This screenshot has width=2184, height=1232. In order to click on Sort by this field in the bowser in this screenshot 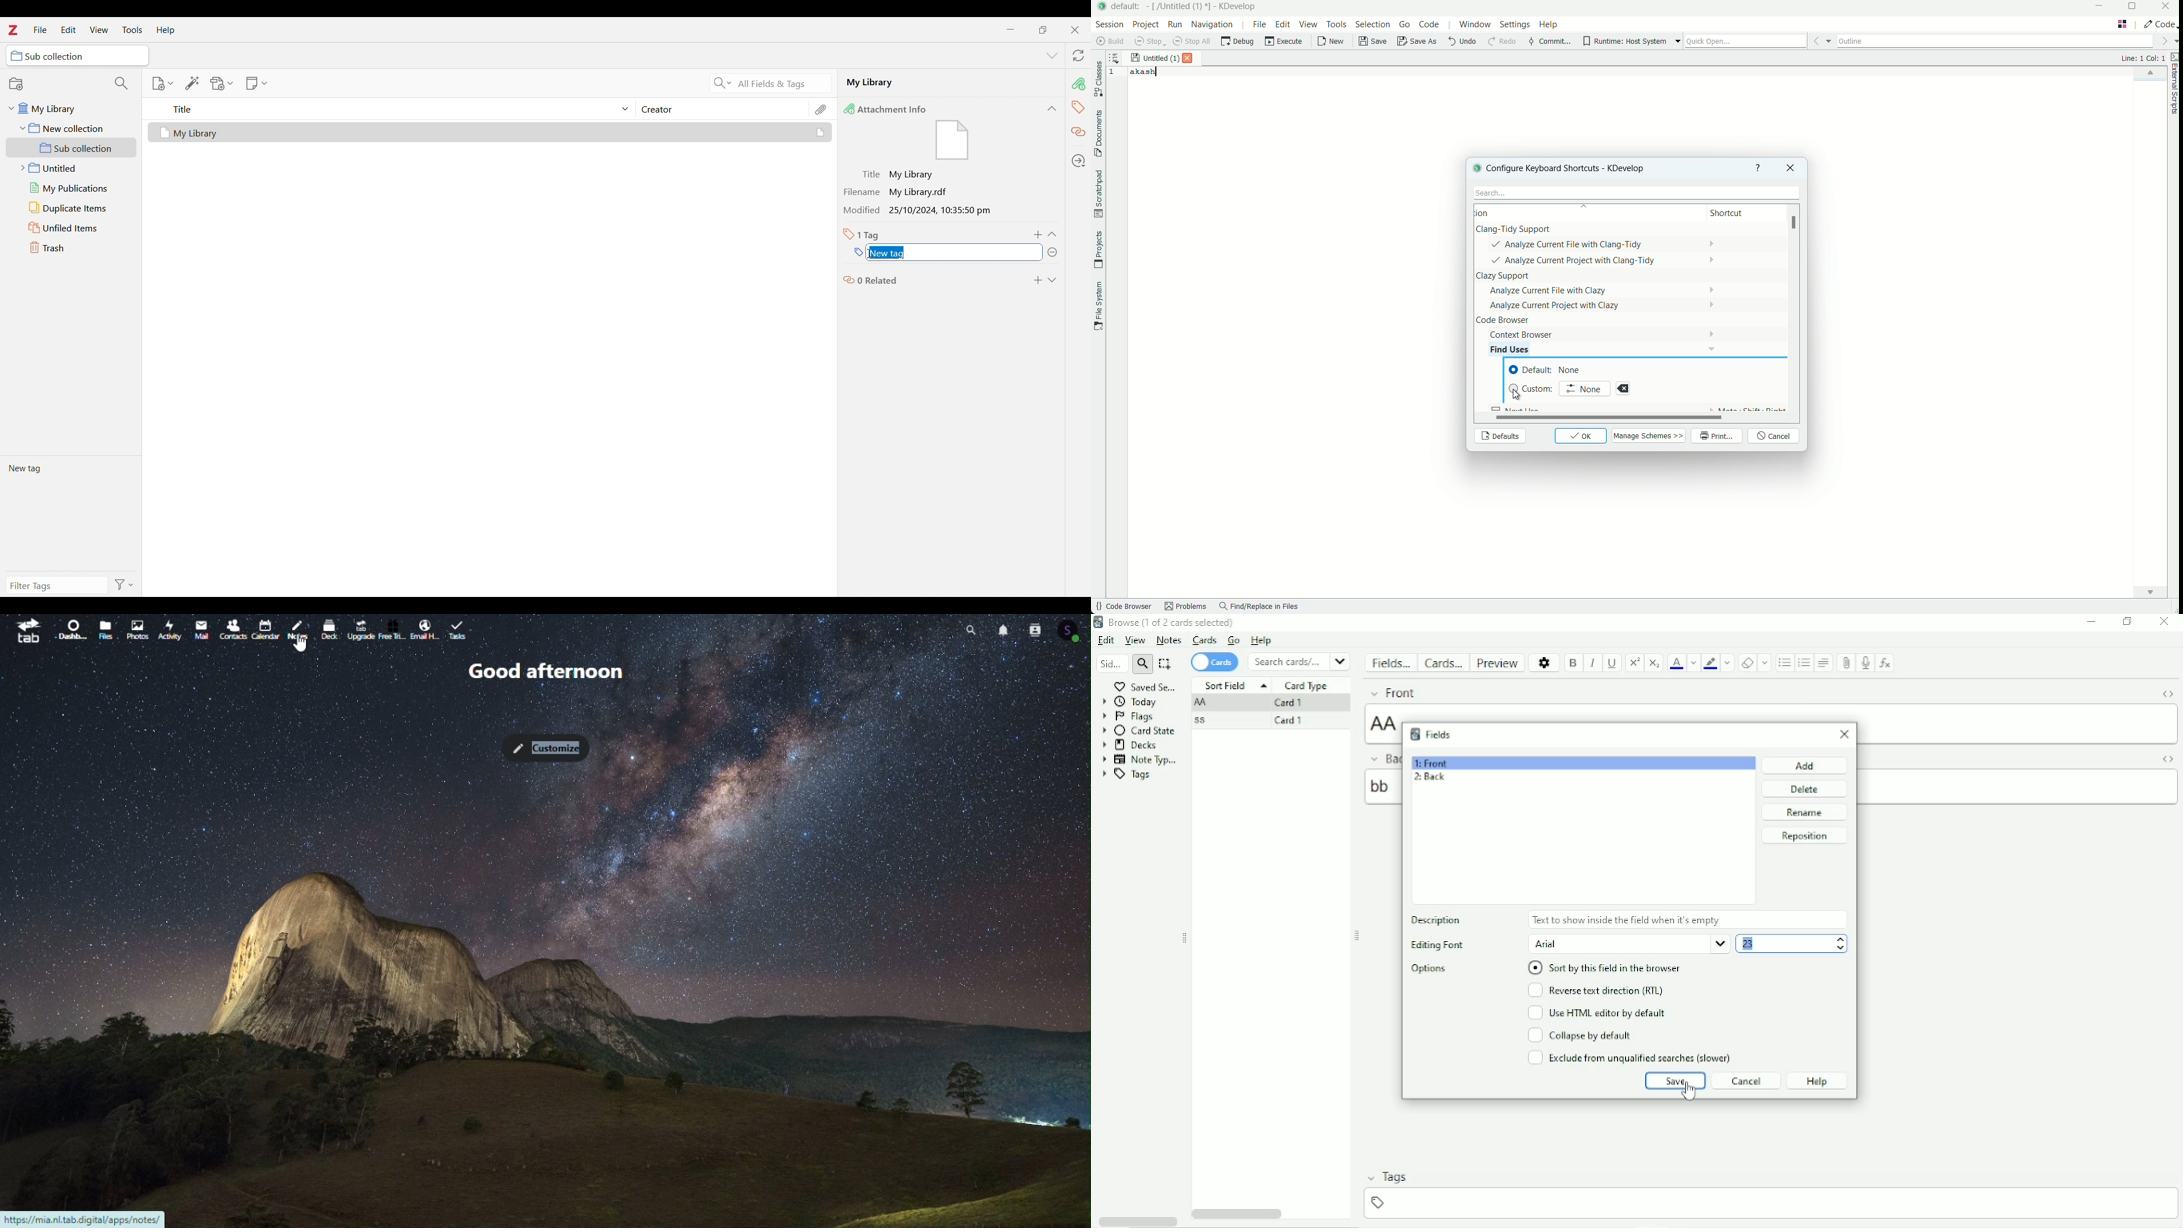, I will do `click(1612, 968)`.